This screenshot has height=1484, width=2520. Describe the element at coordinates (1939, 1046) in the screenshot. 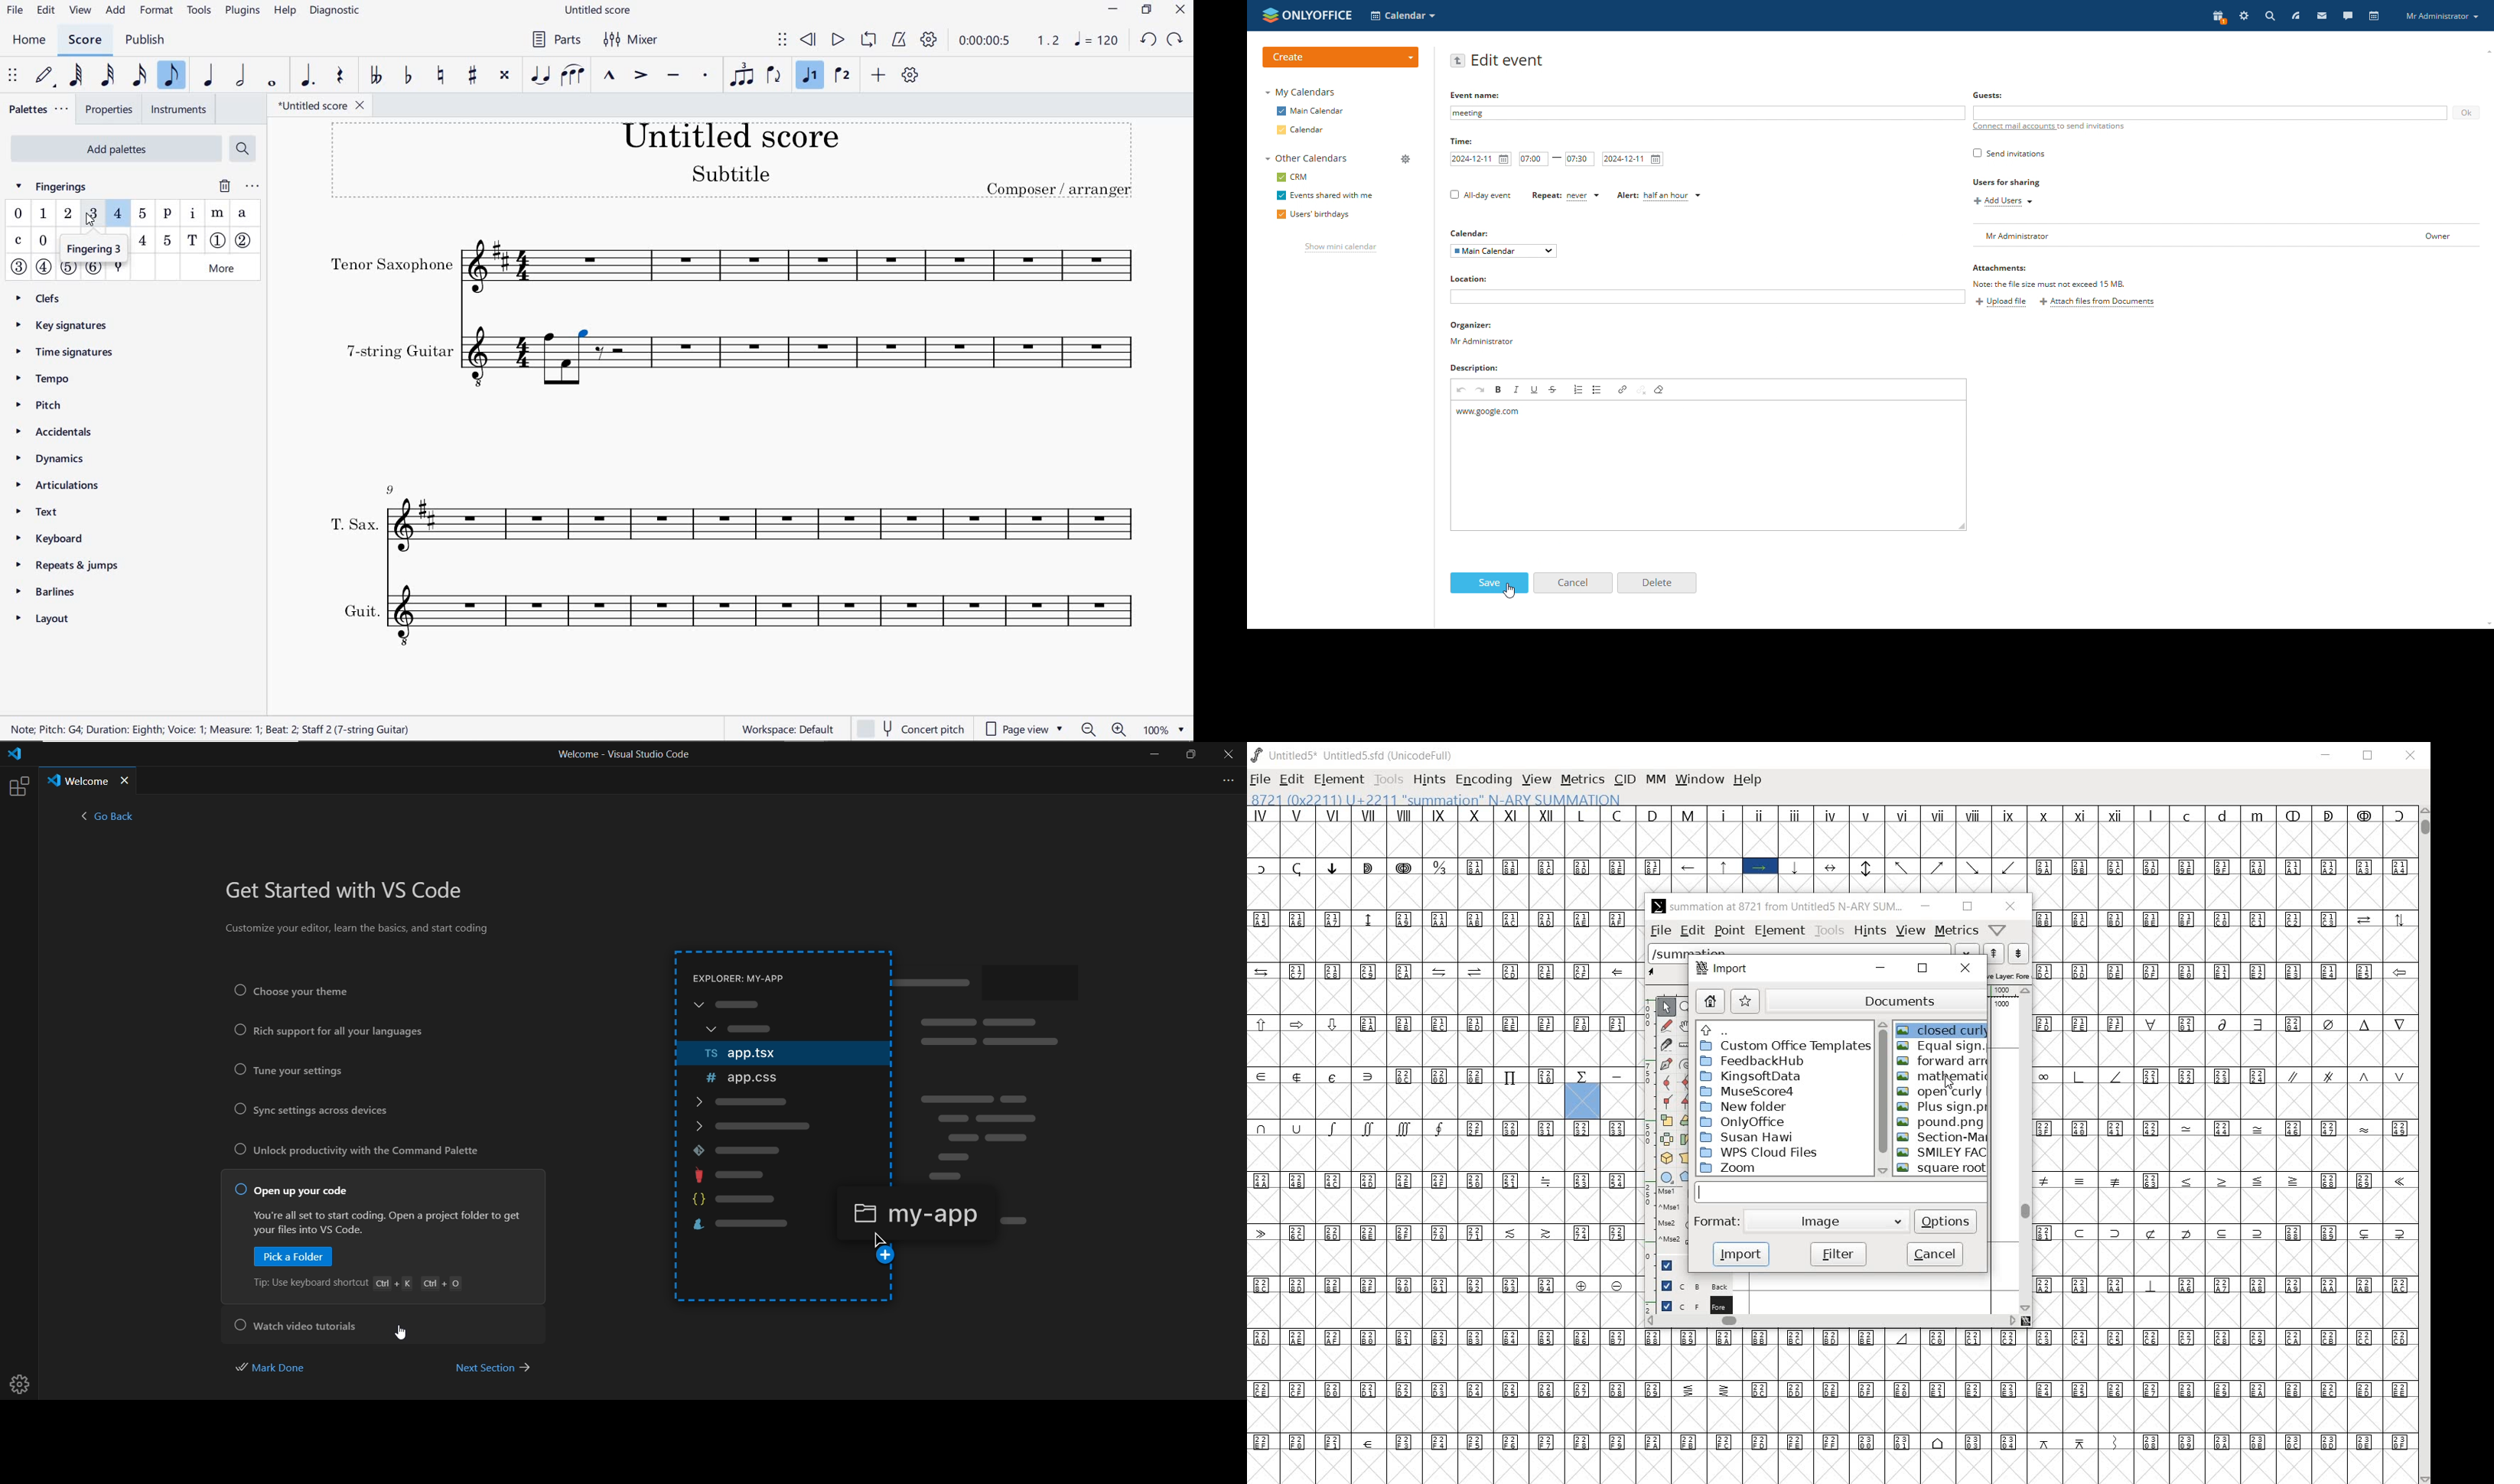

I see `equal sign` at that location.